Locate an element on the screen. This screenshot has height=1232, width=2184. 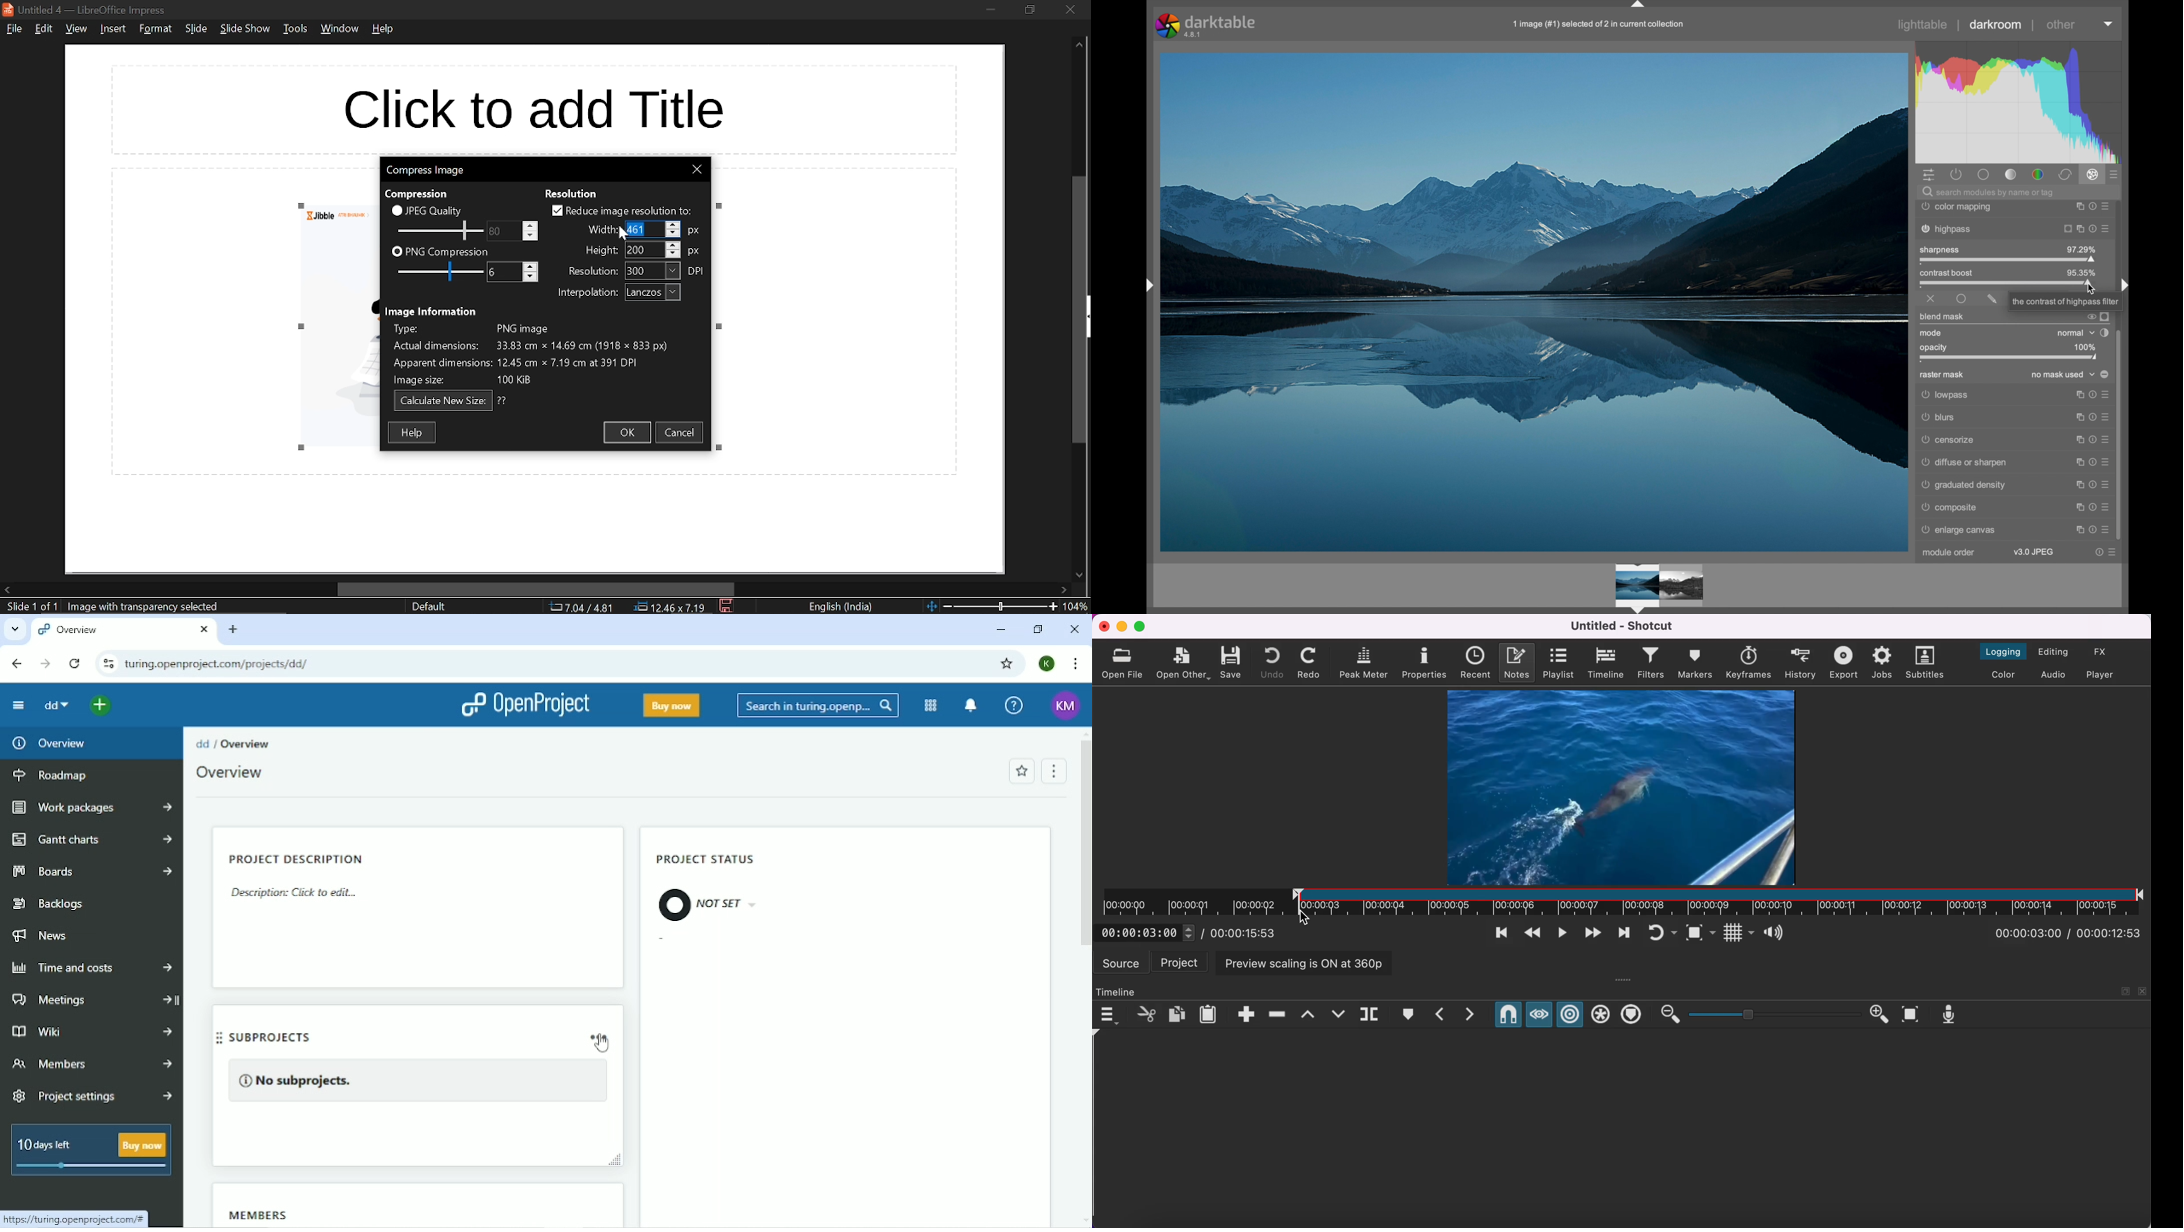
Overview is located at coordinates (249, 744).